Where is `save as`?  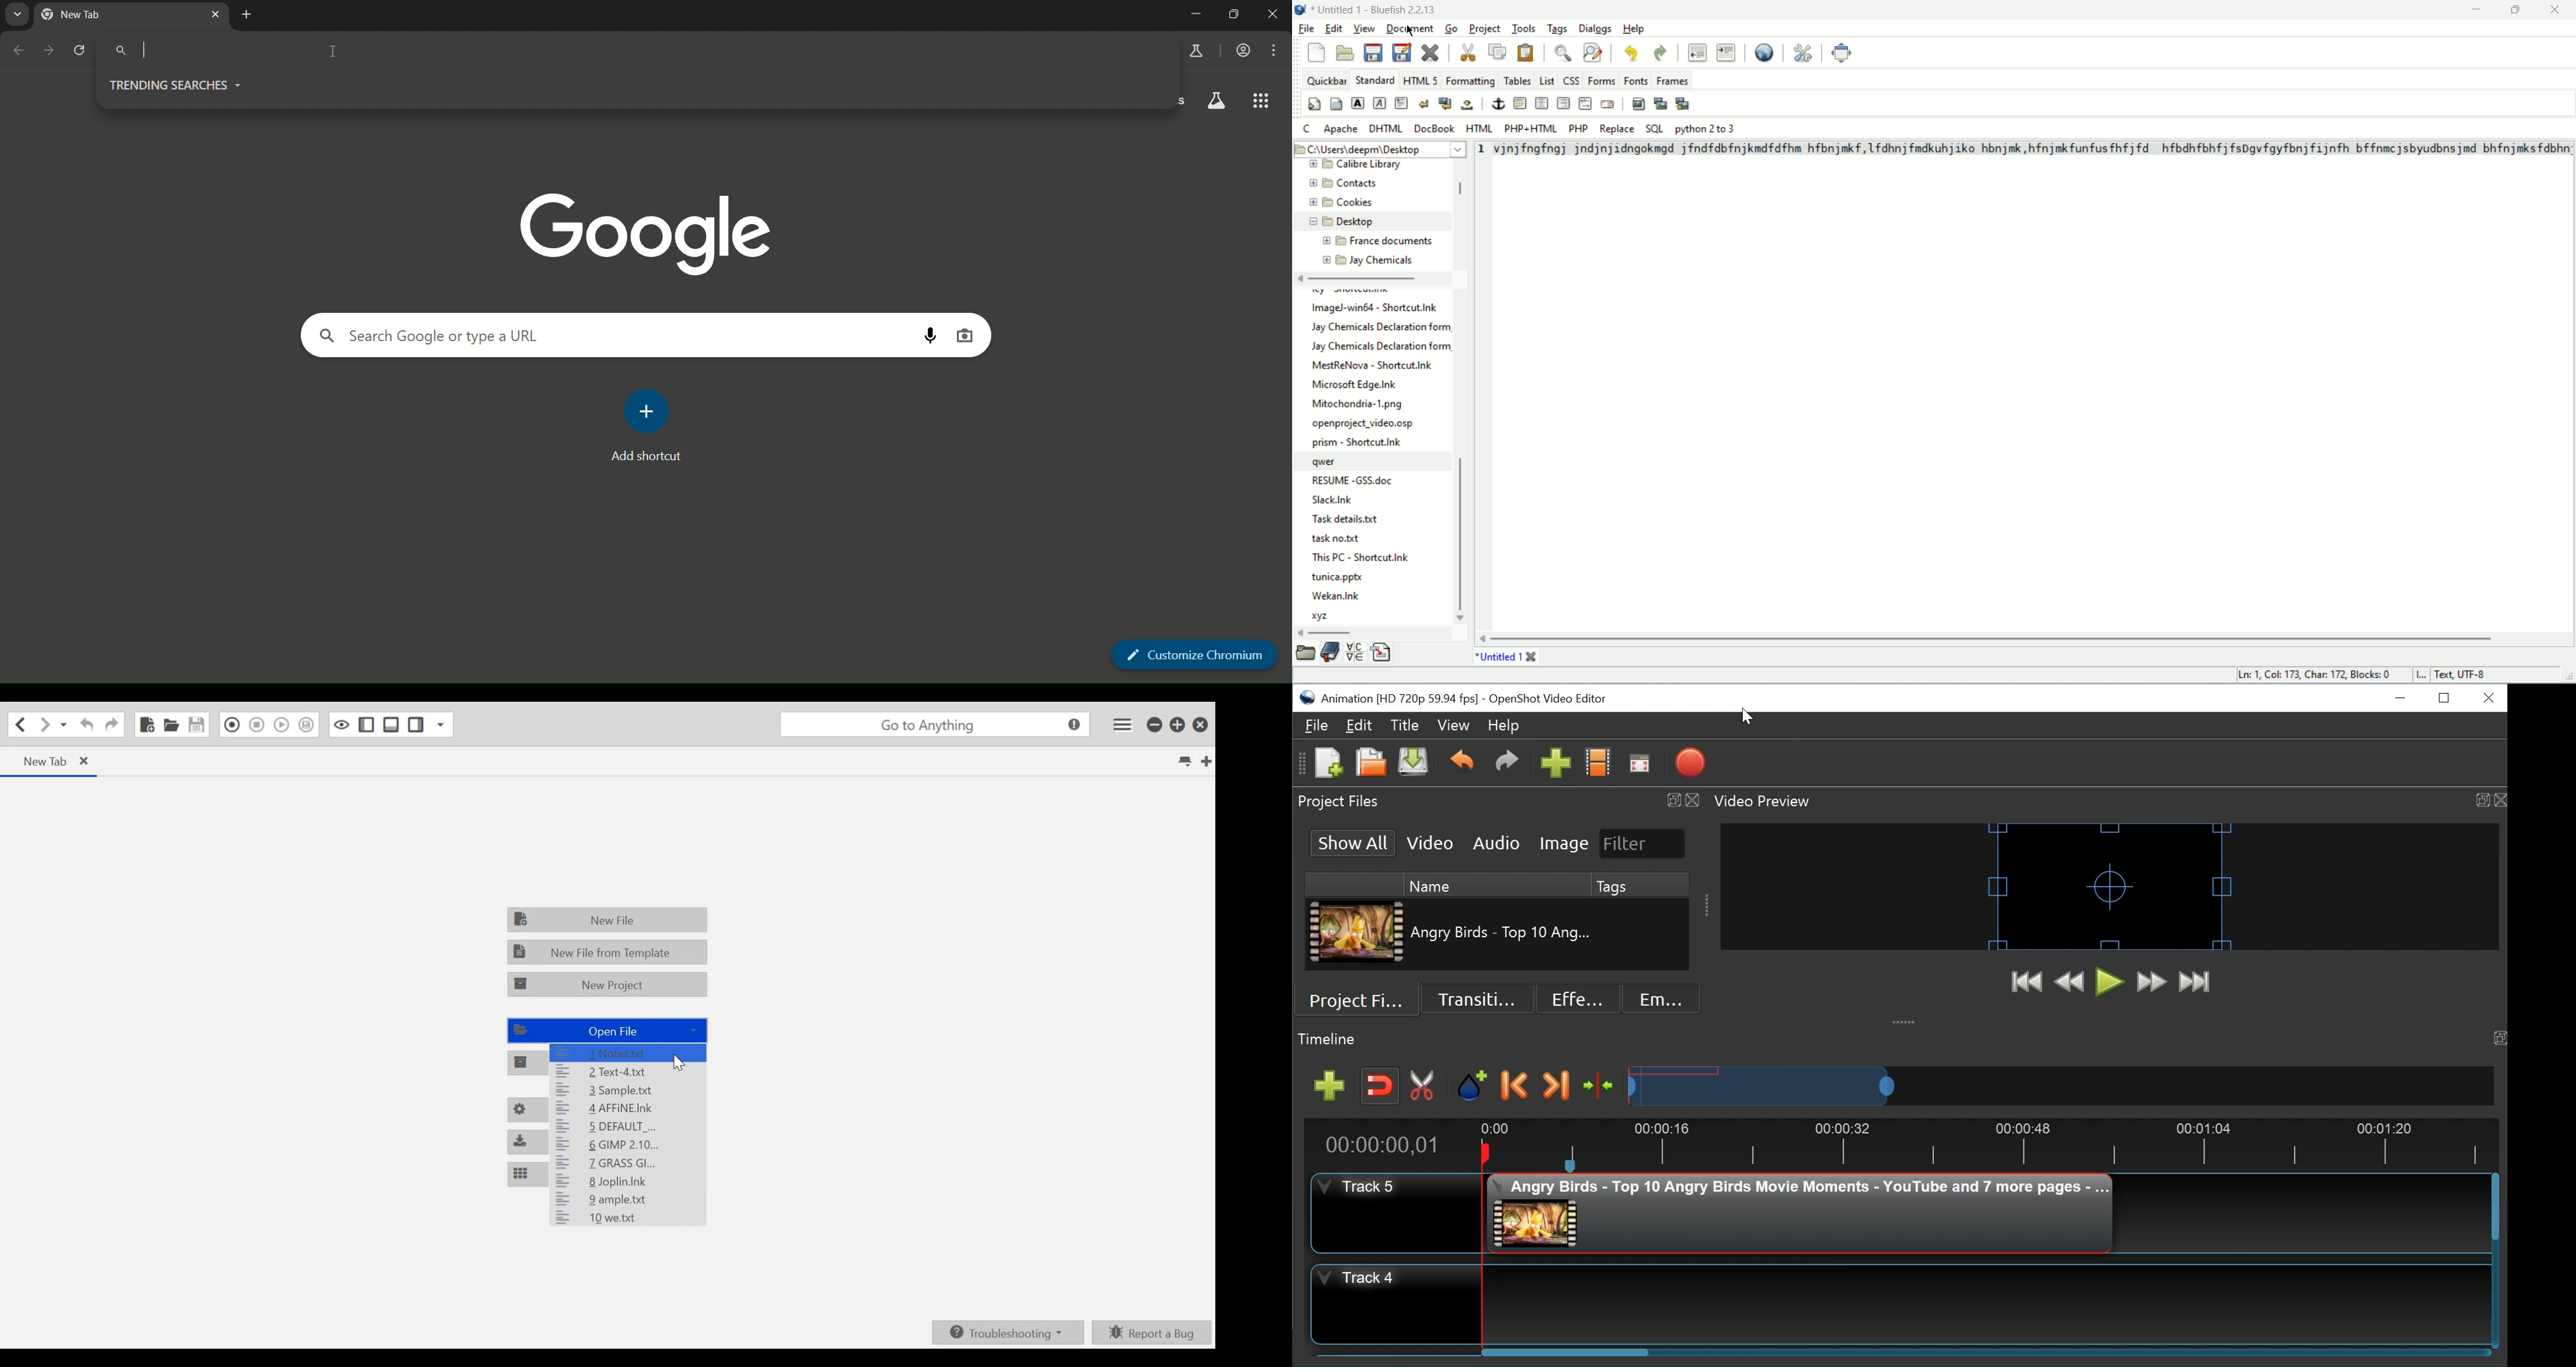
save as is located at coordinates (1402, 52).